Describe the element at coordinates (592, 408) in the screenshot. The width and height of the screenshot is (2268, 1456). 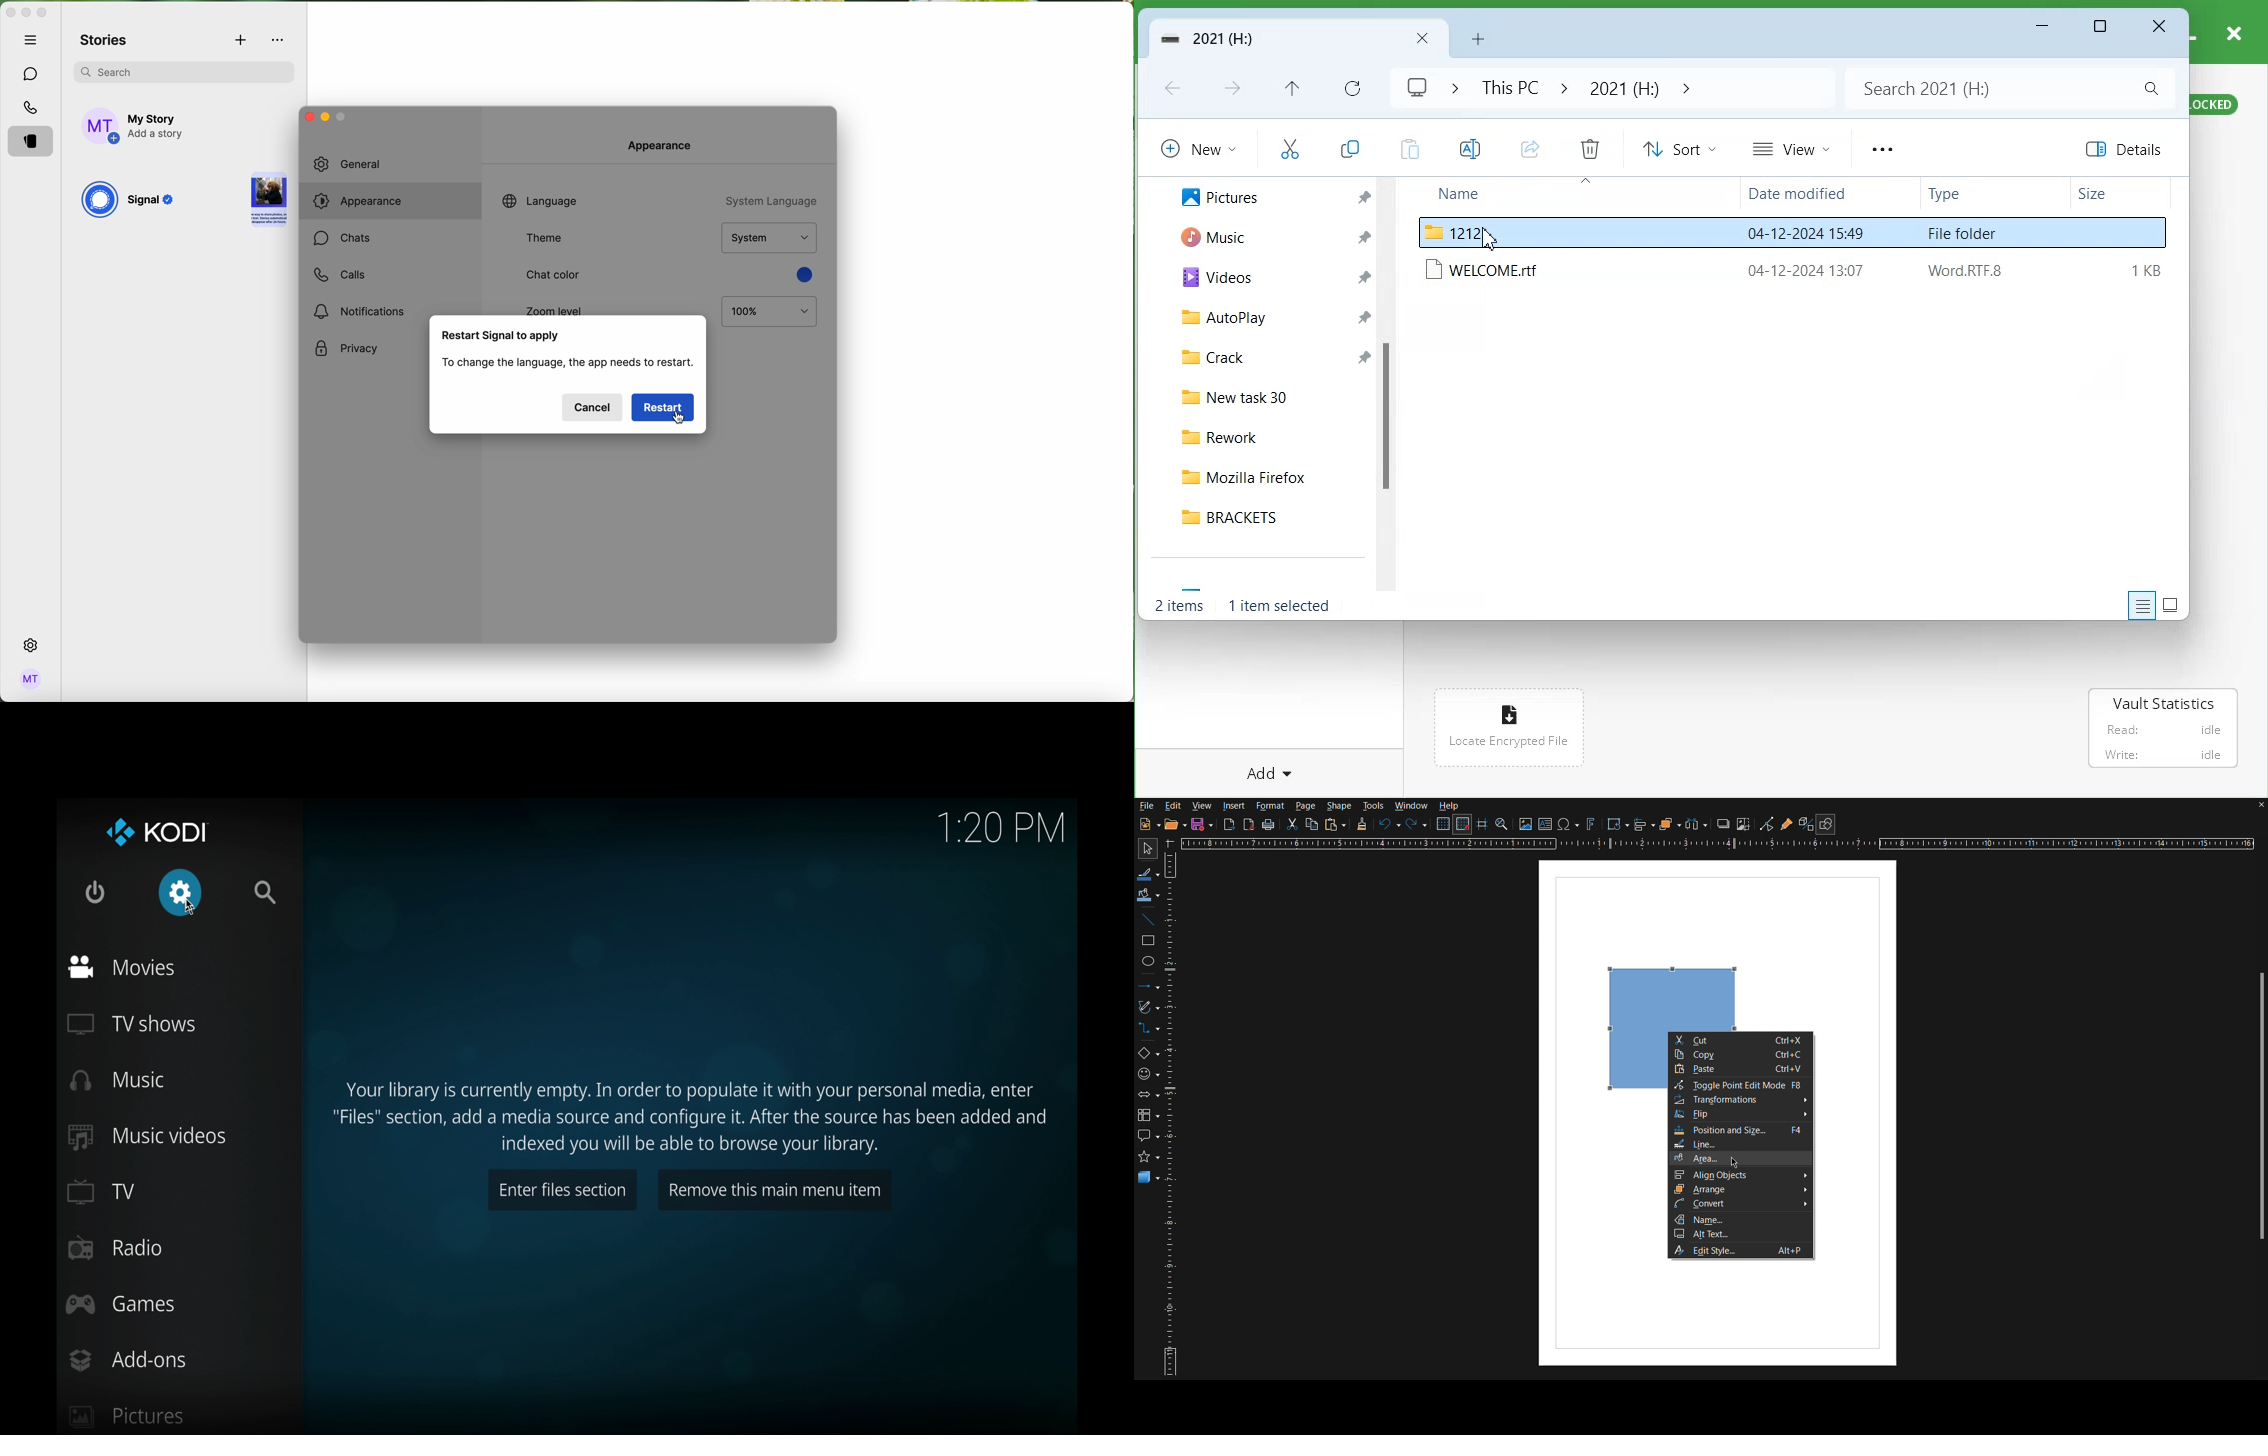
I see `cancel button` at that location.